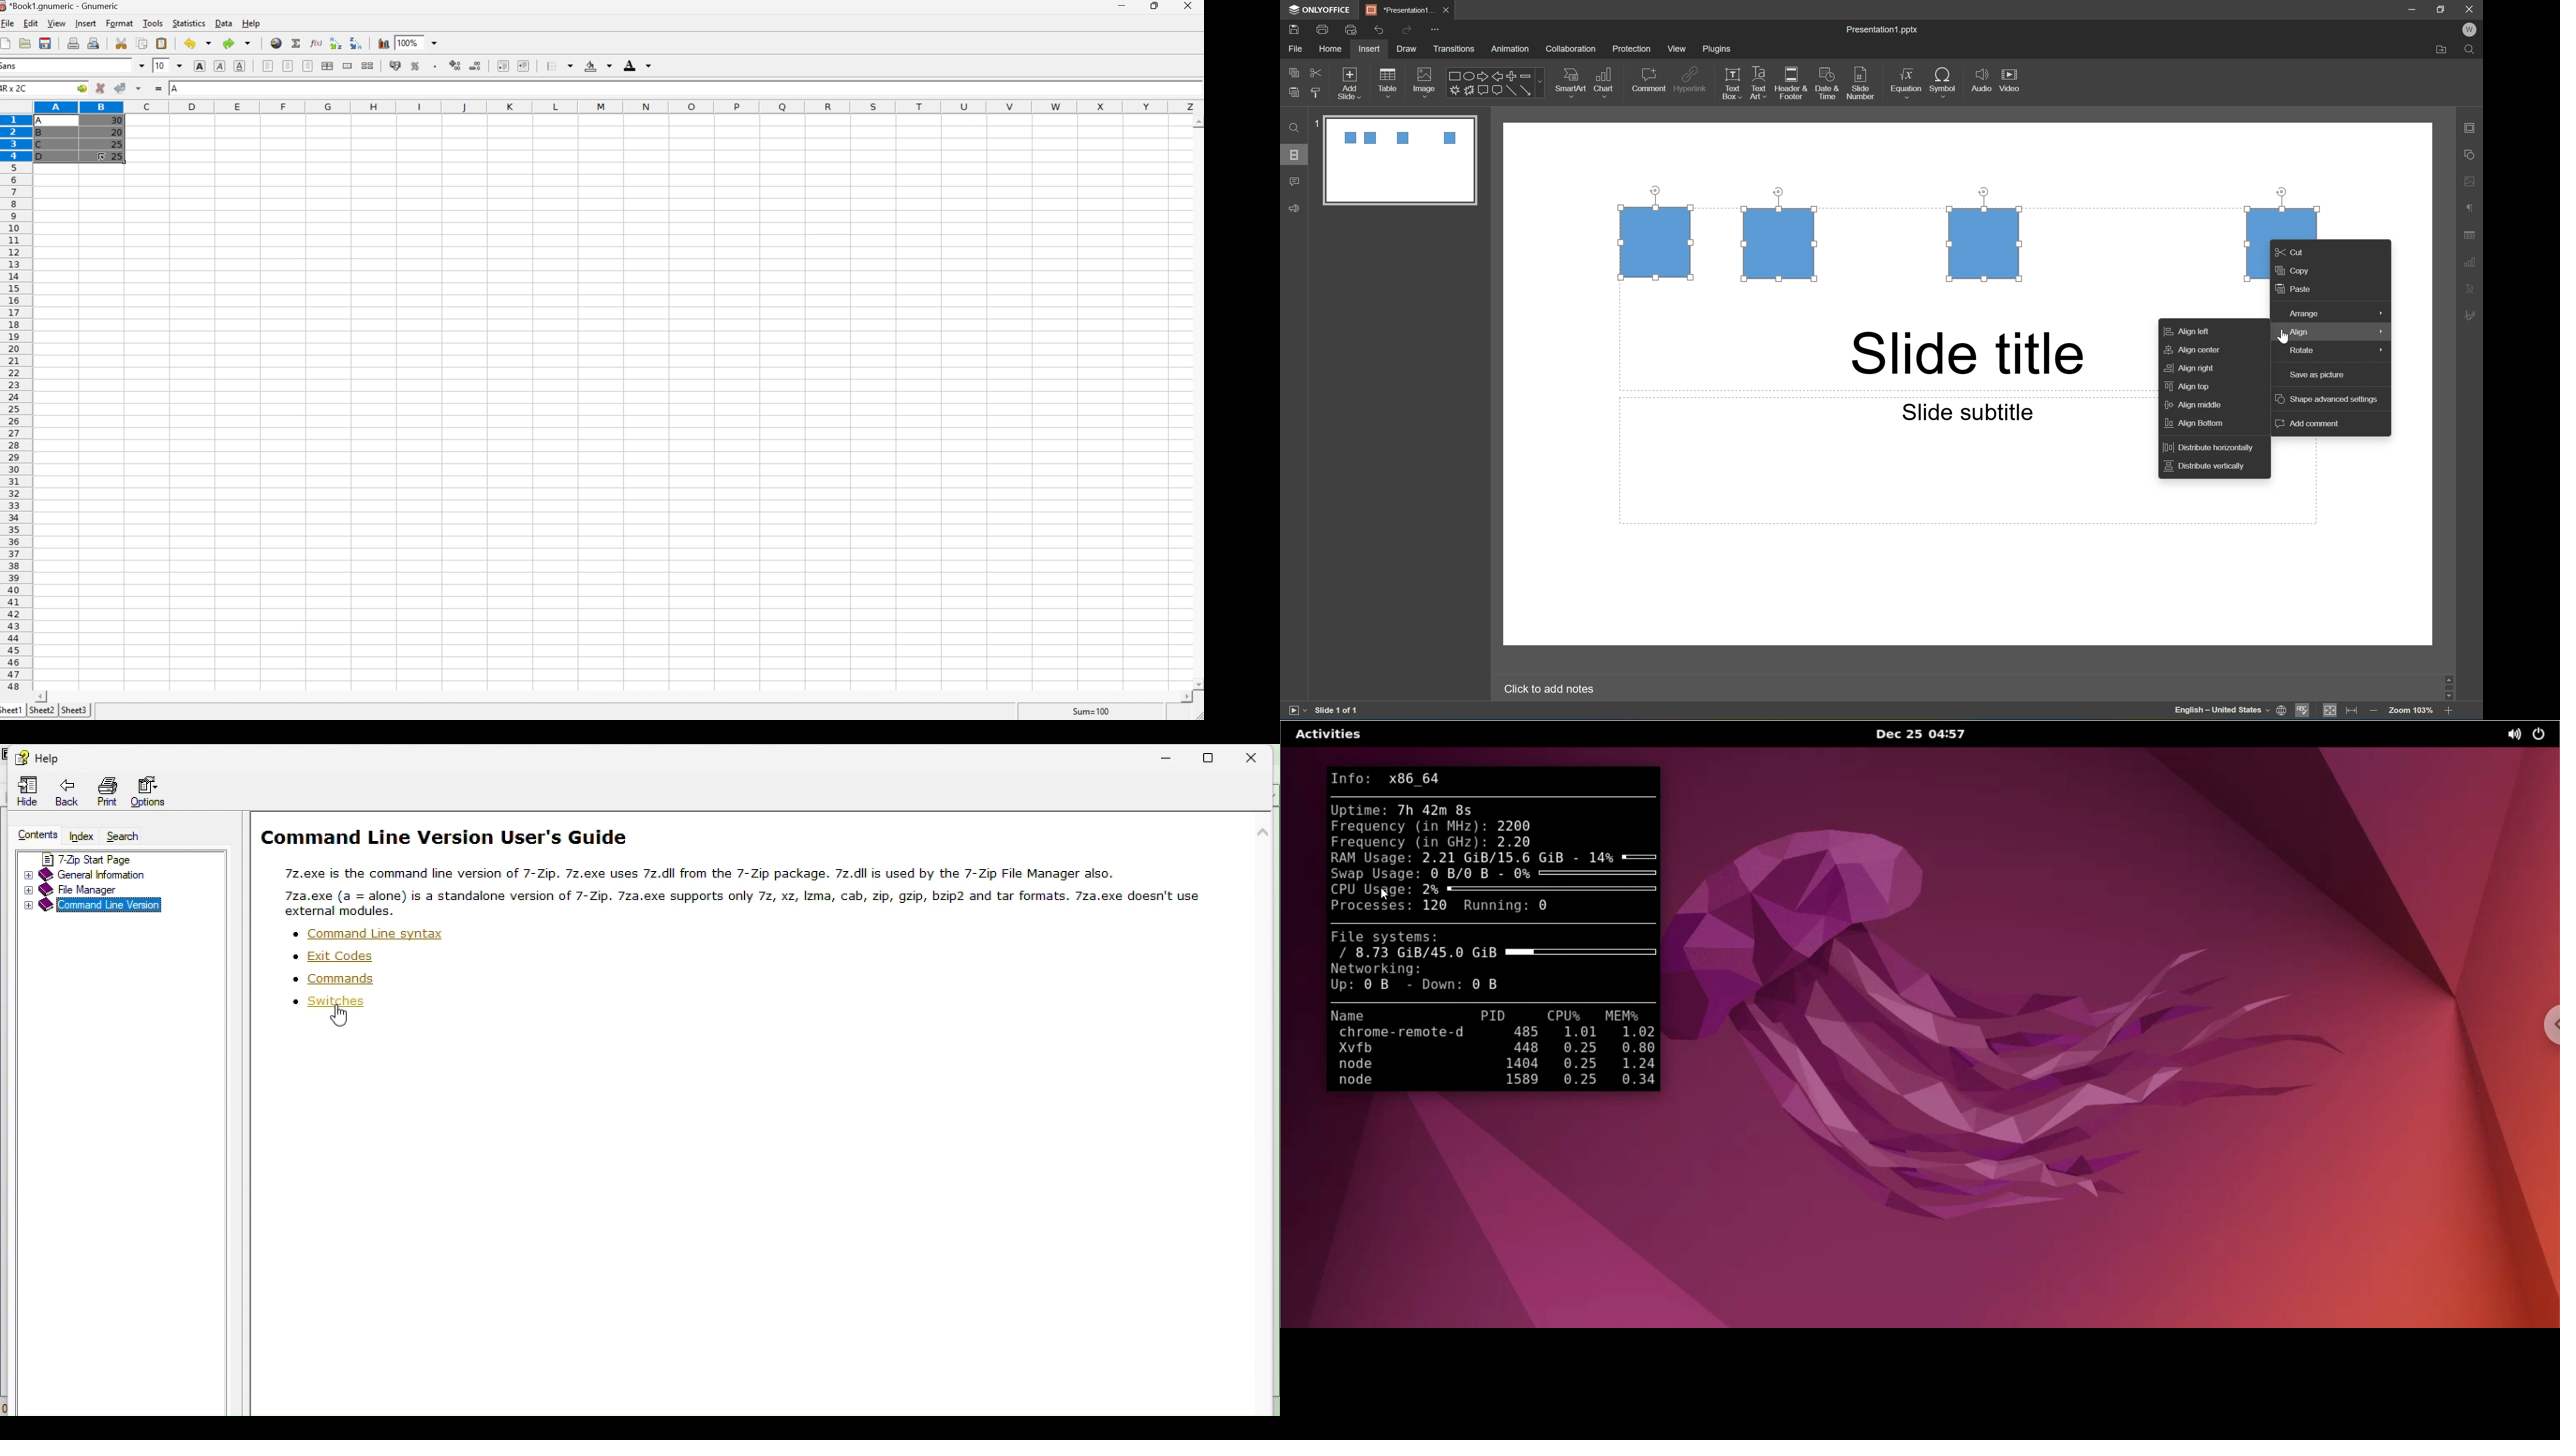  Describe the element at coordinates (2194, 331) in the screenshot. I see `align left` at that location.